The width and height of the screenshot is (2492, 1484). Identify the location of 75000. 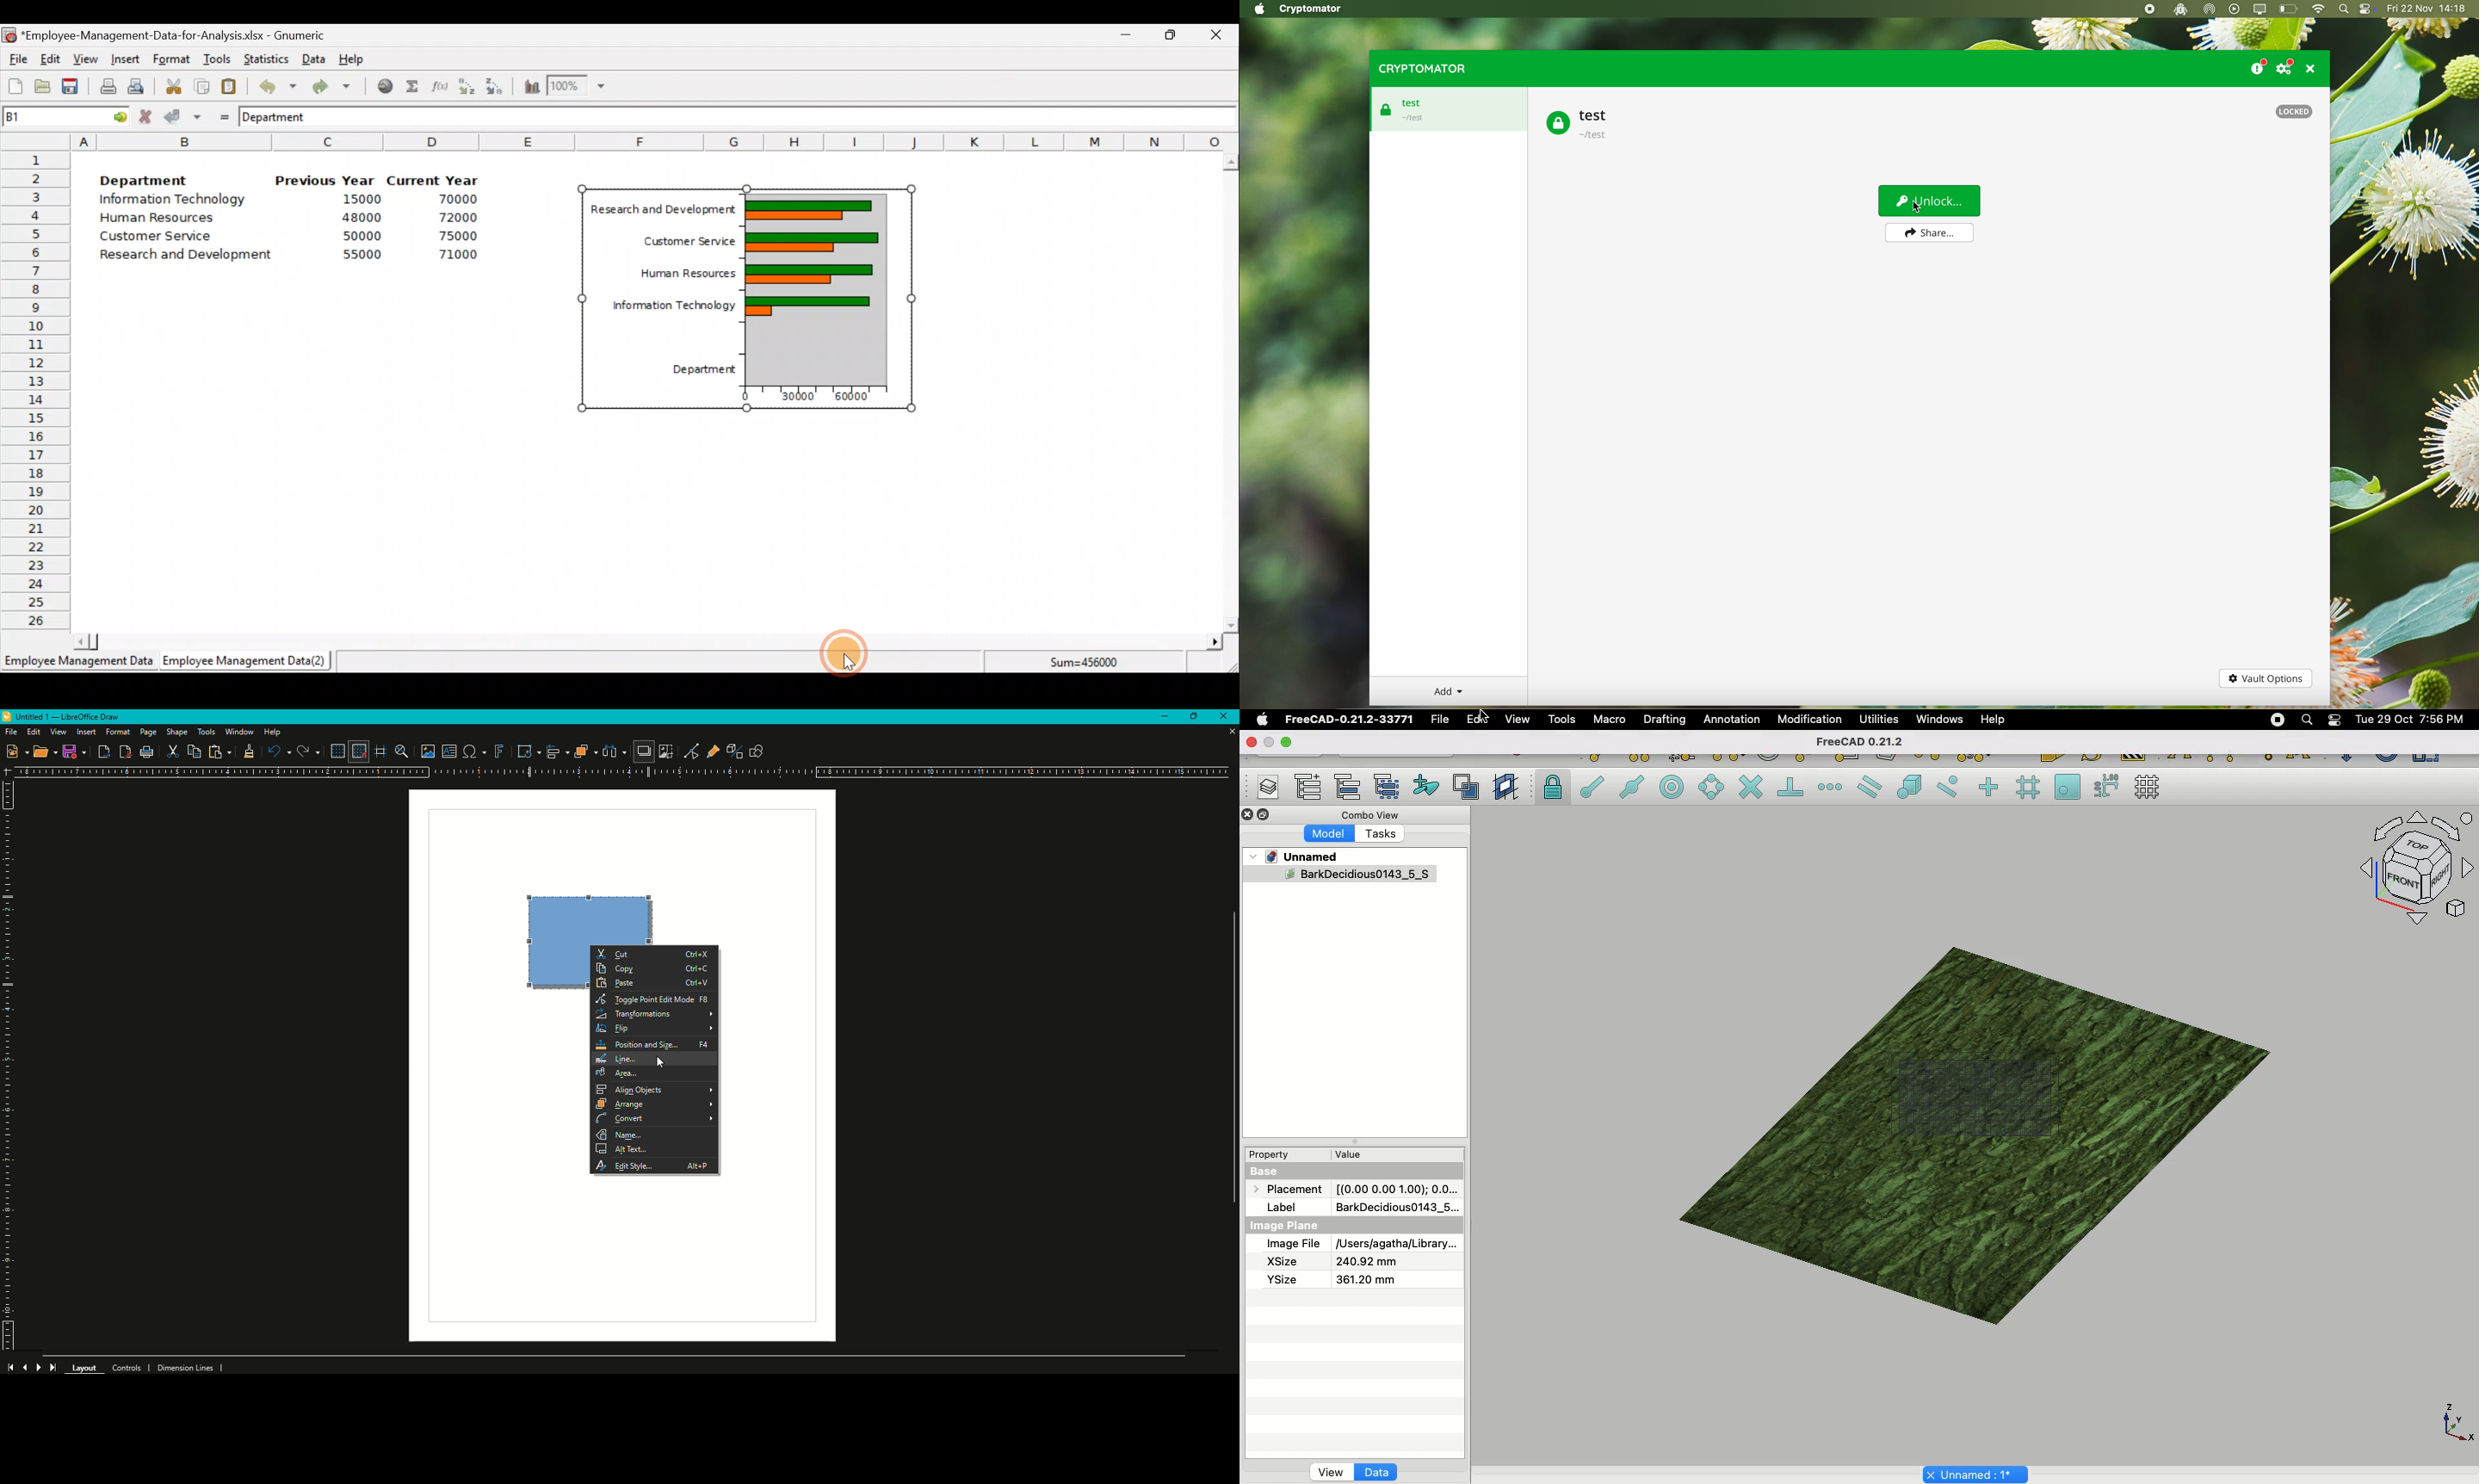
(456, 236).